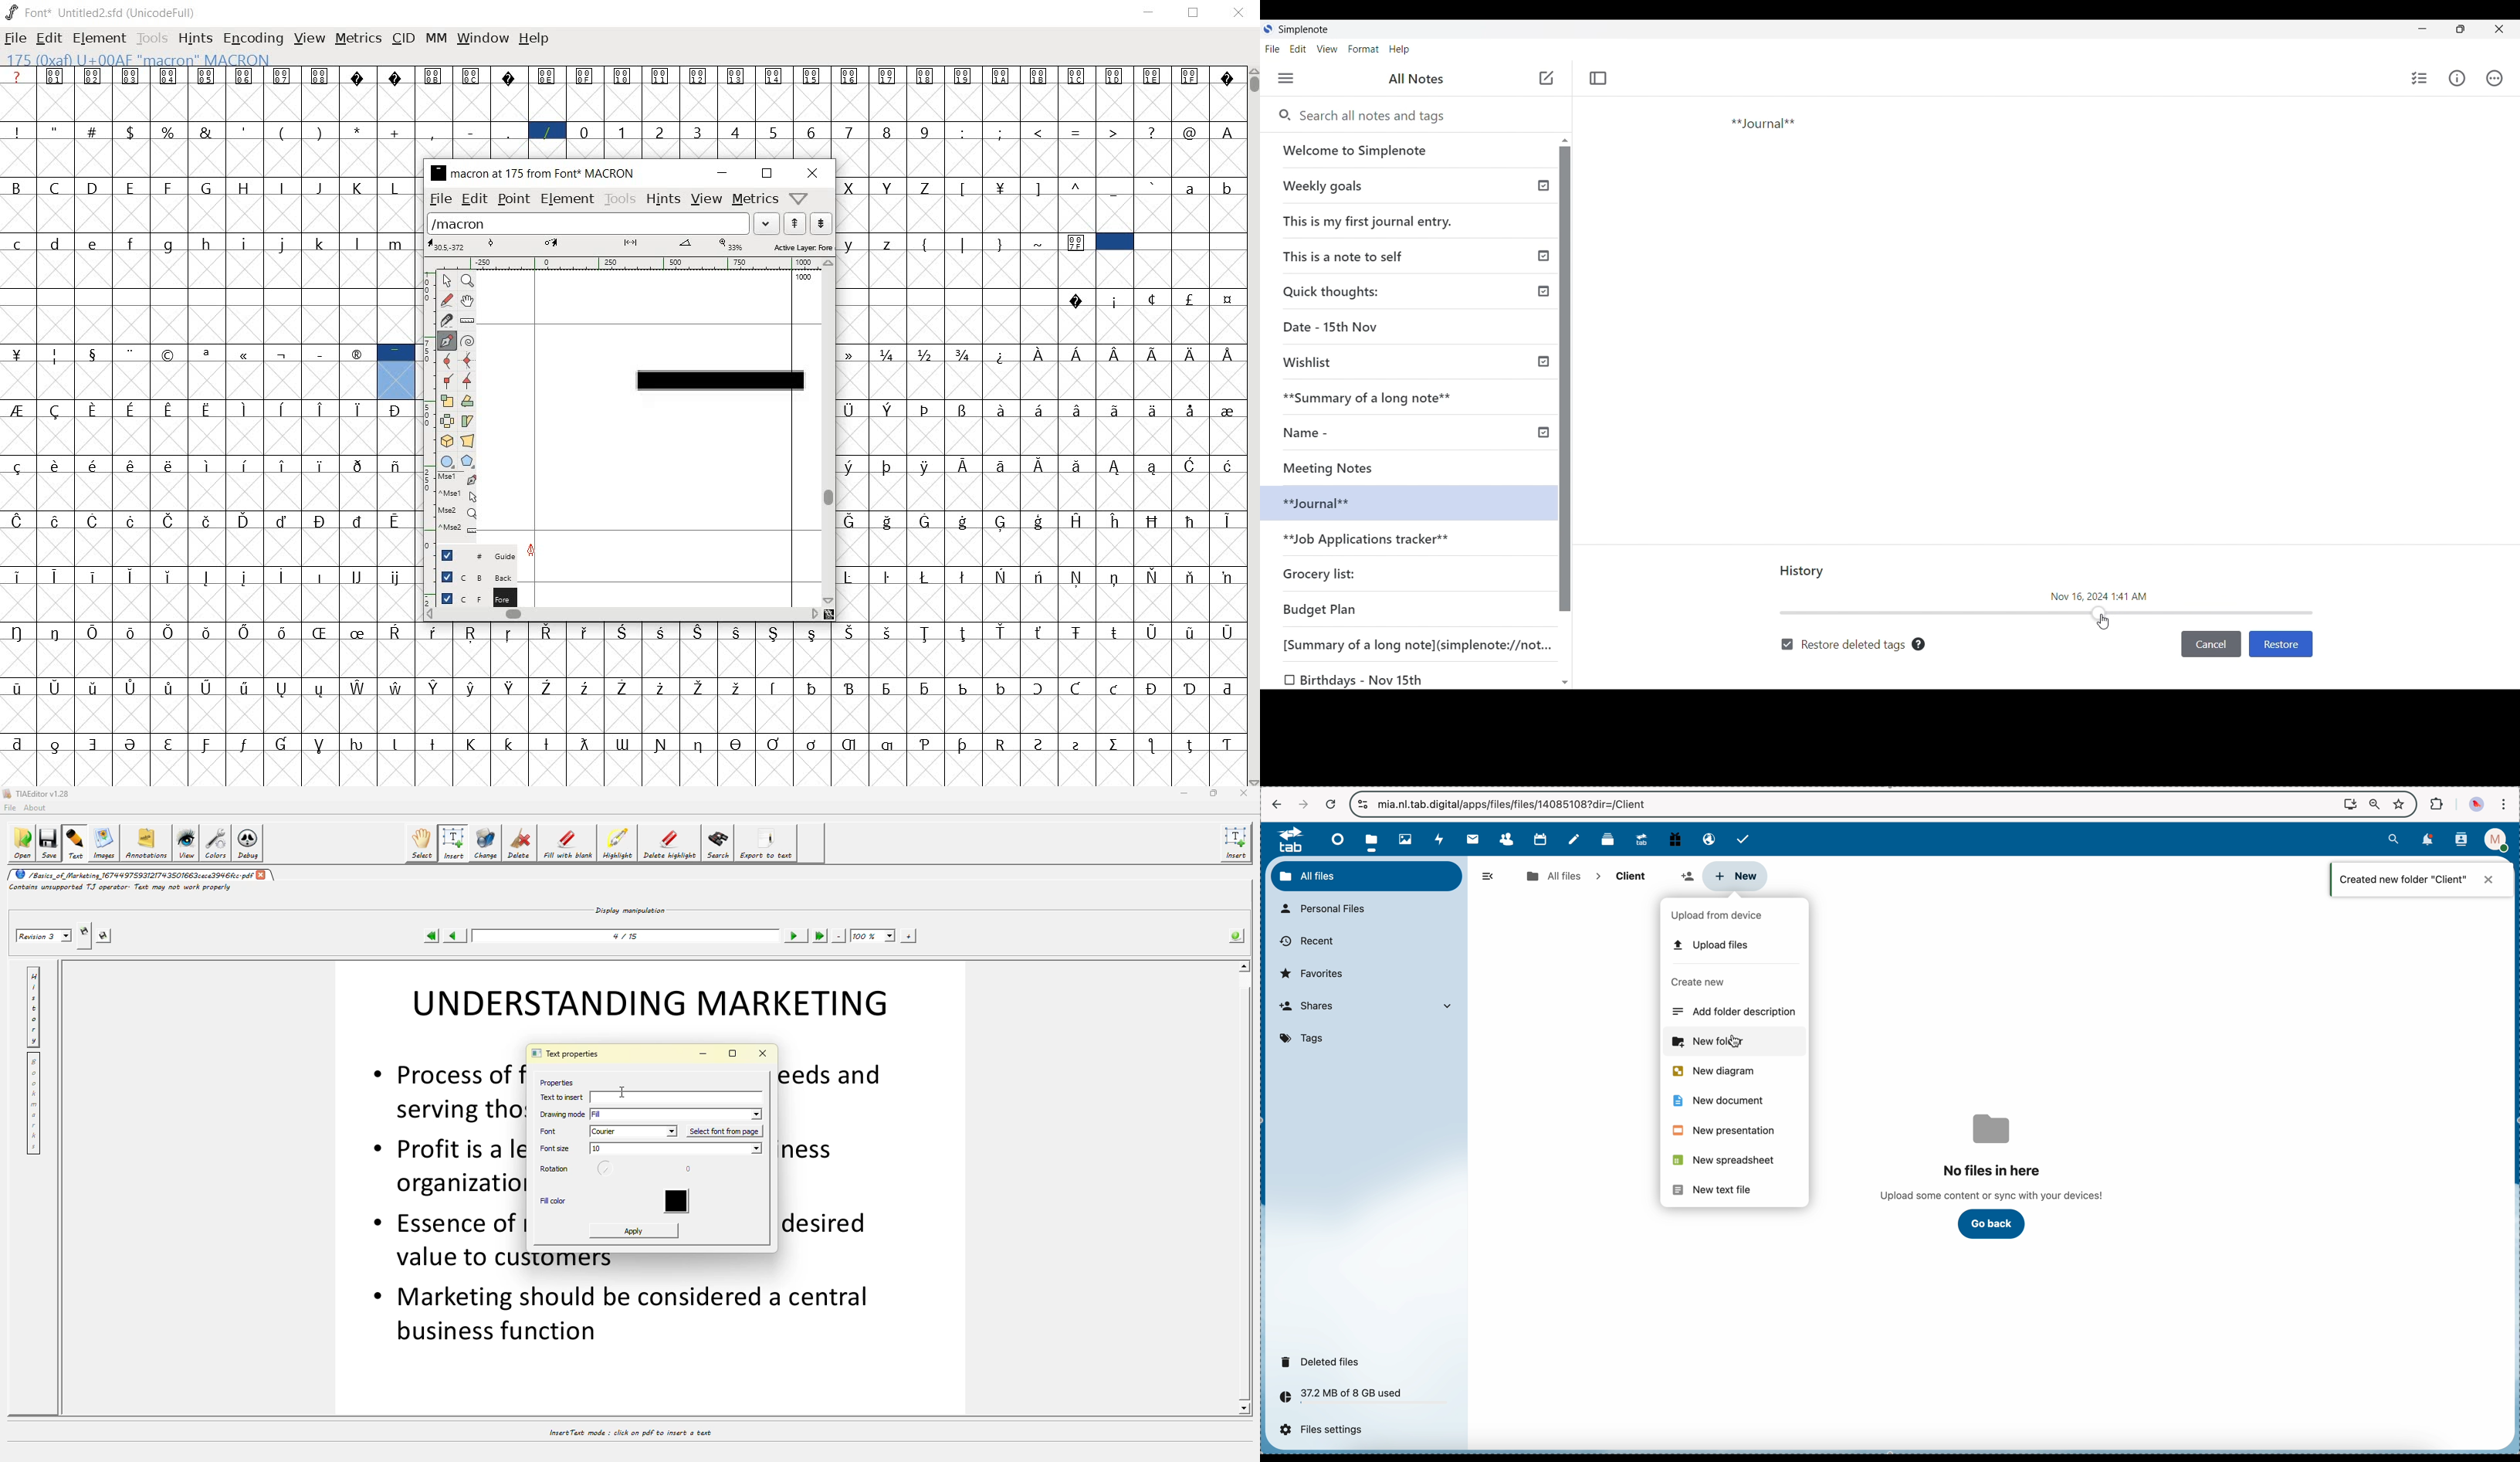 The width and height of the screenshot is (2520, 1484). Describe the element at coordinates (887, 577) in the screenshot. I see `Symbol` at that location.